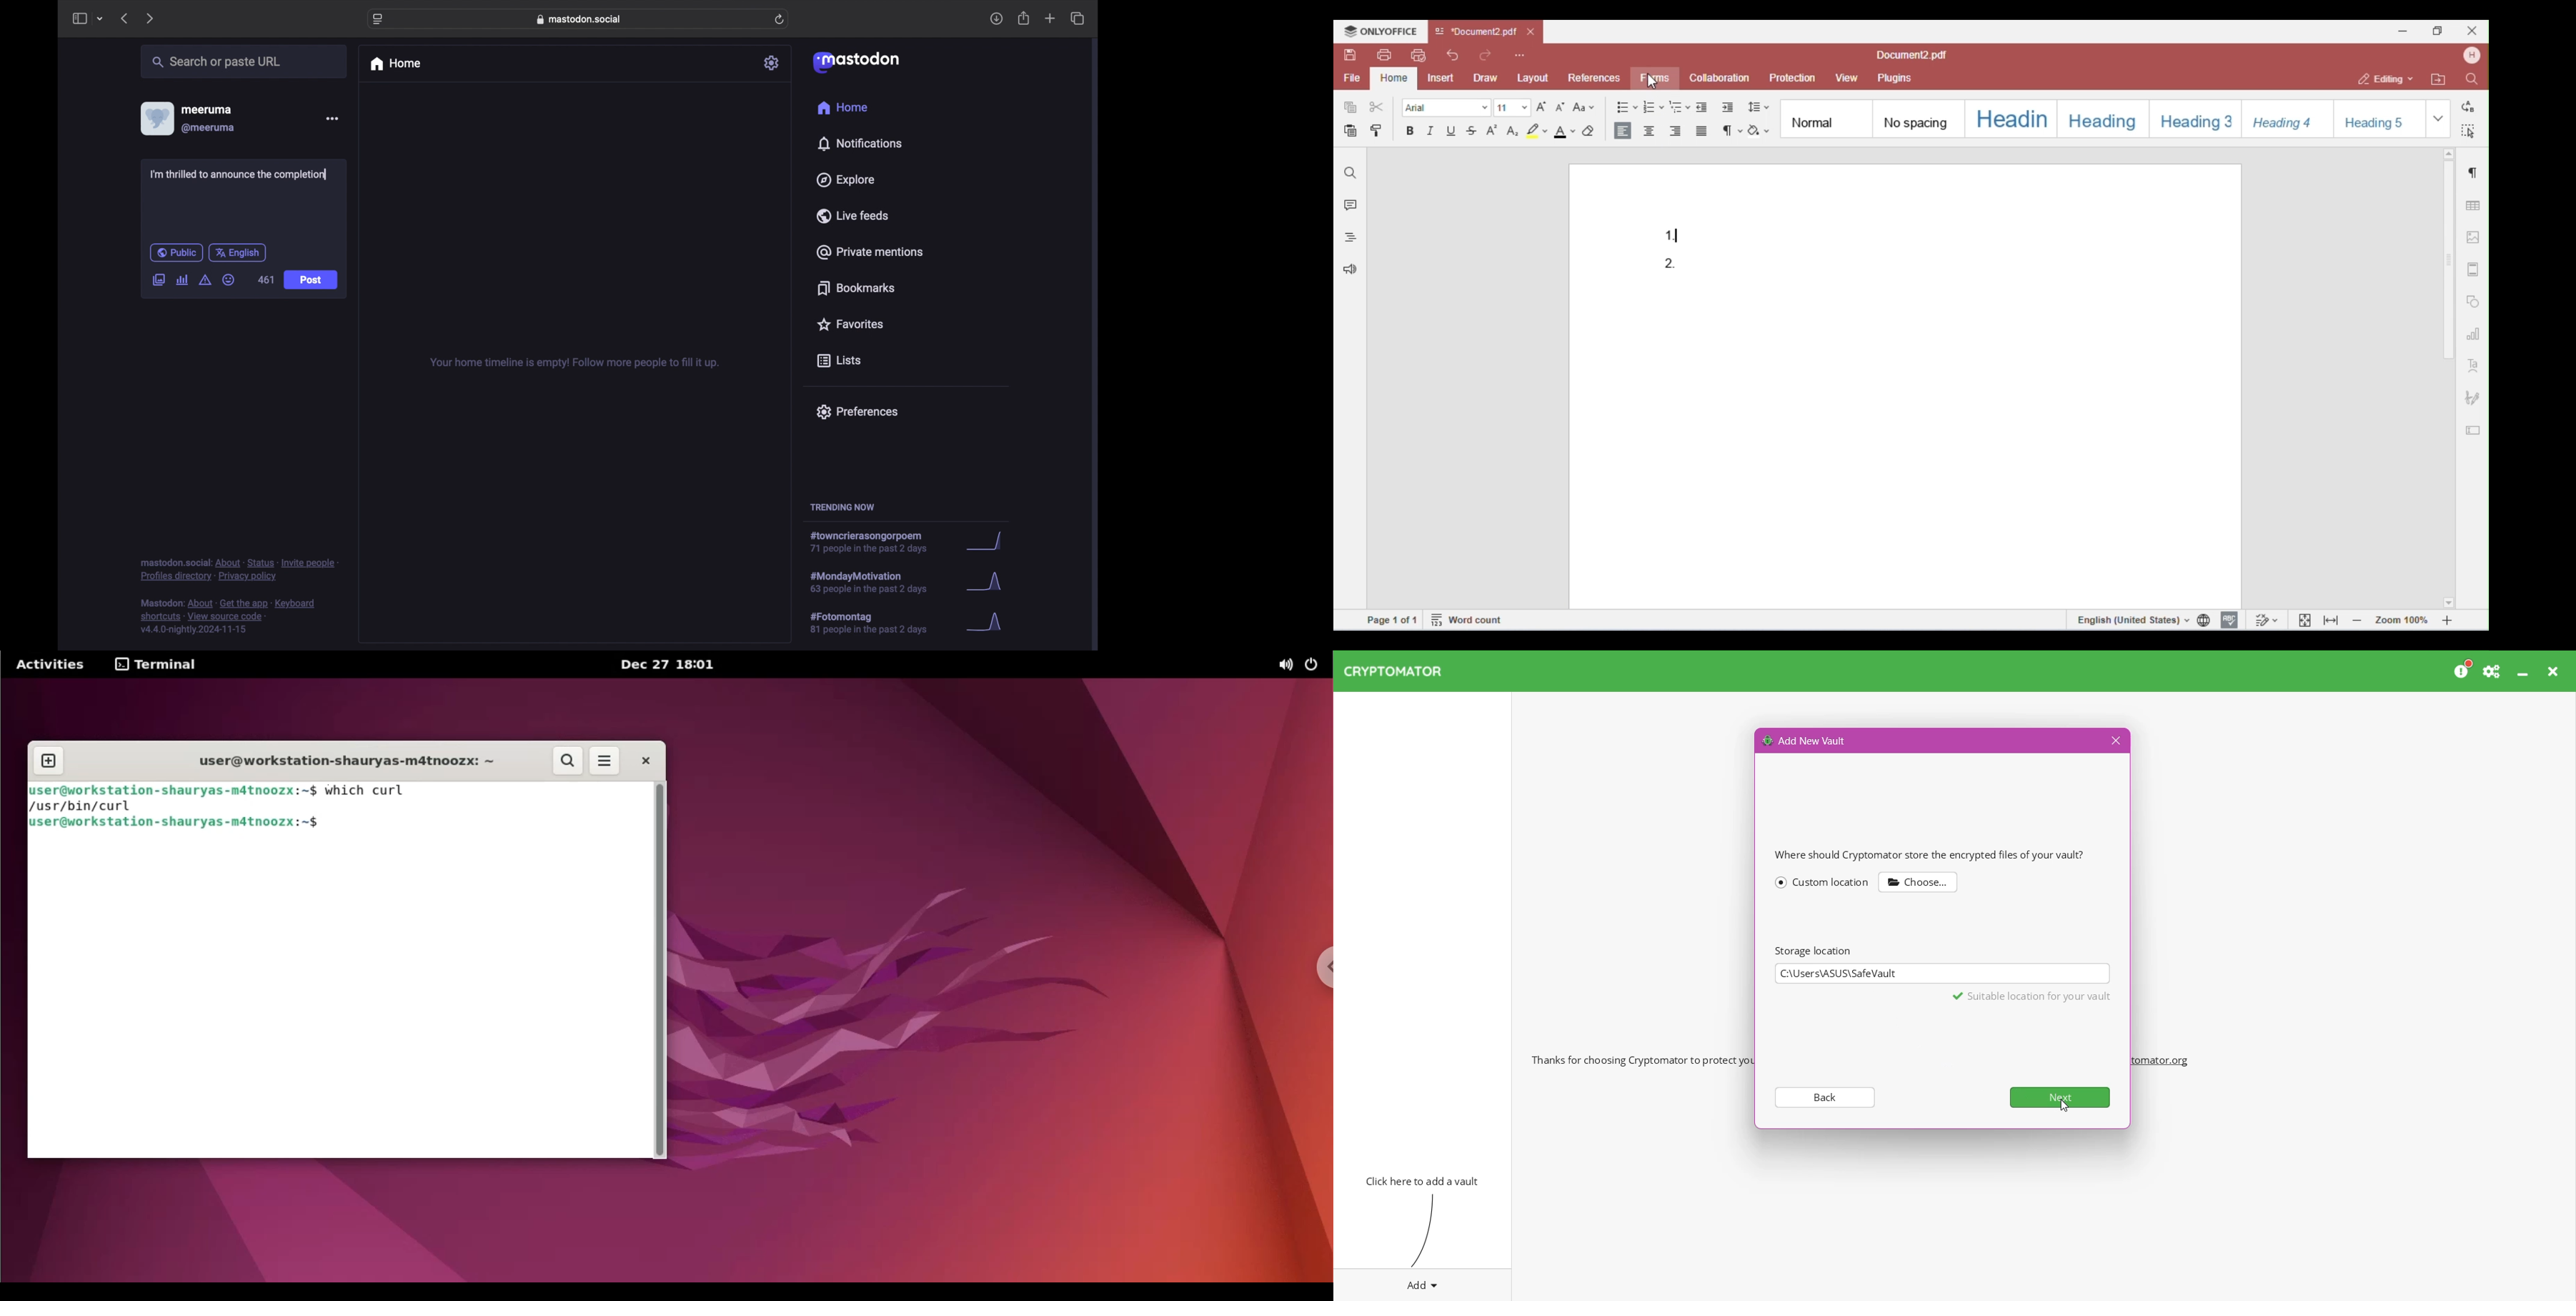 This screenshot has height=1316, width=2576. I want to click on Back, so click(1824, 1096).